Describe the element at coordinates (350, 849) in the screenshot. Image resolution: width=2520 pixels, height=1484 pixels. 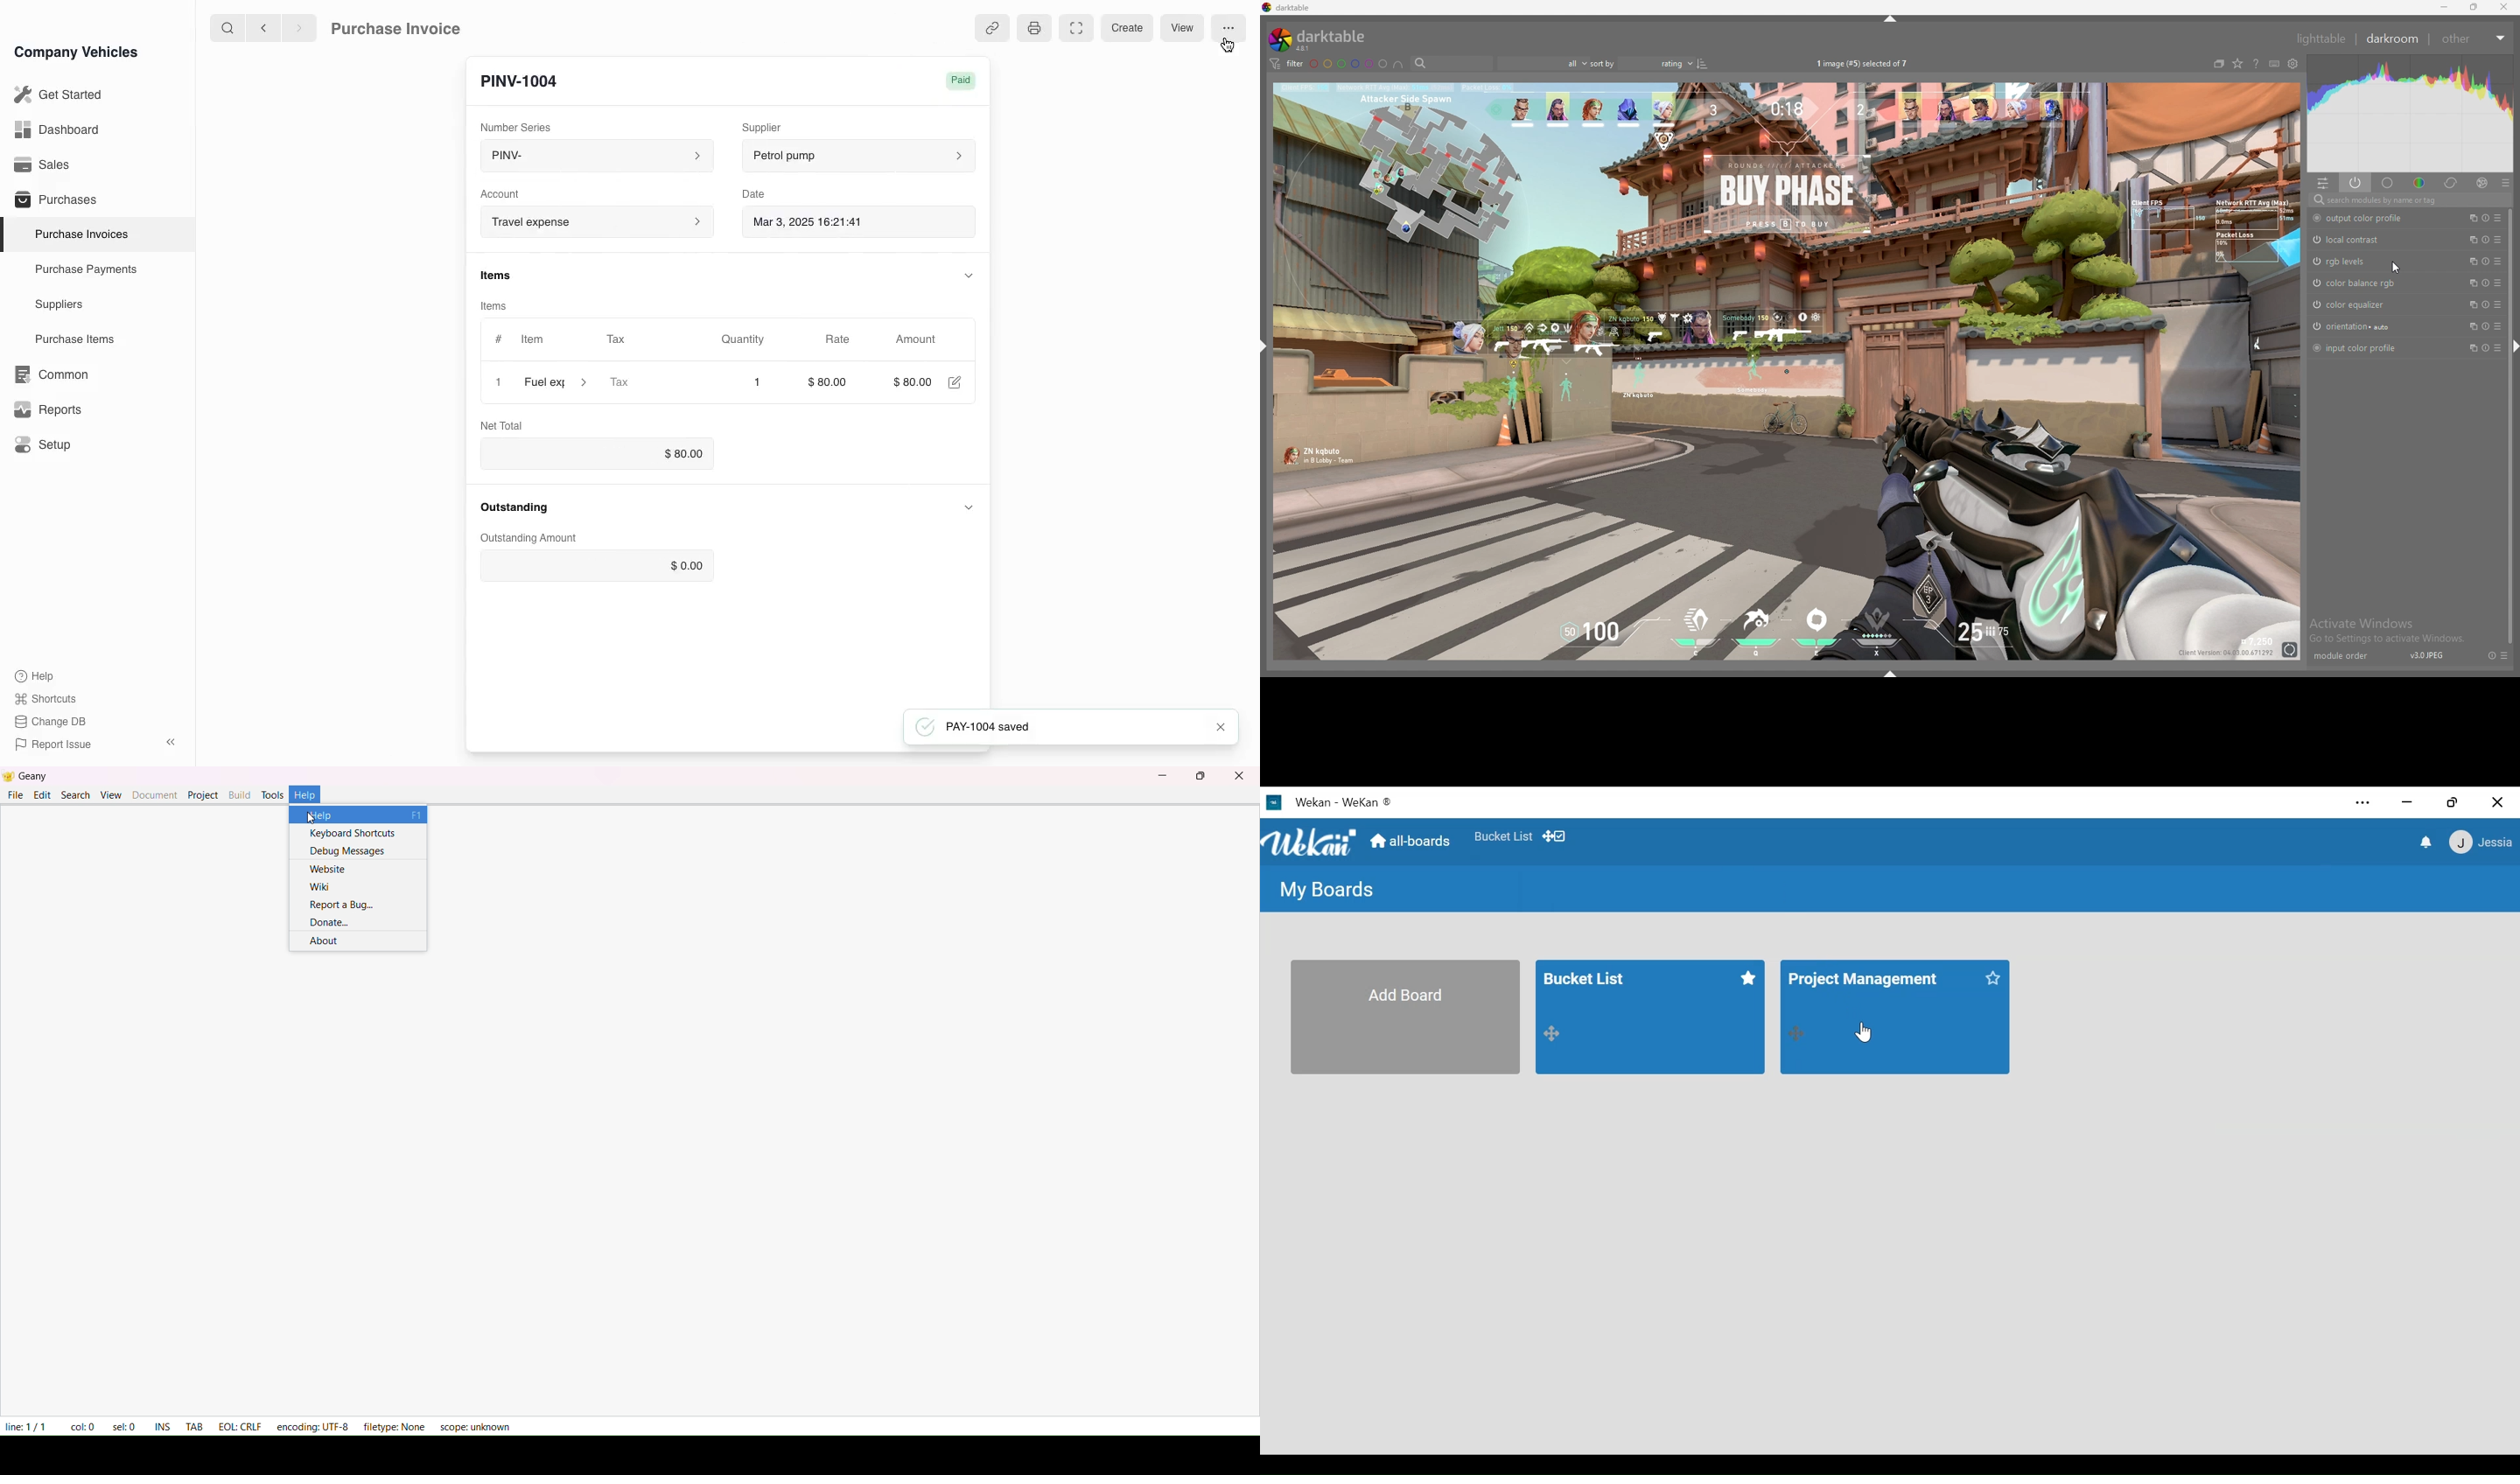
I see `debug message` at that location.